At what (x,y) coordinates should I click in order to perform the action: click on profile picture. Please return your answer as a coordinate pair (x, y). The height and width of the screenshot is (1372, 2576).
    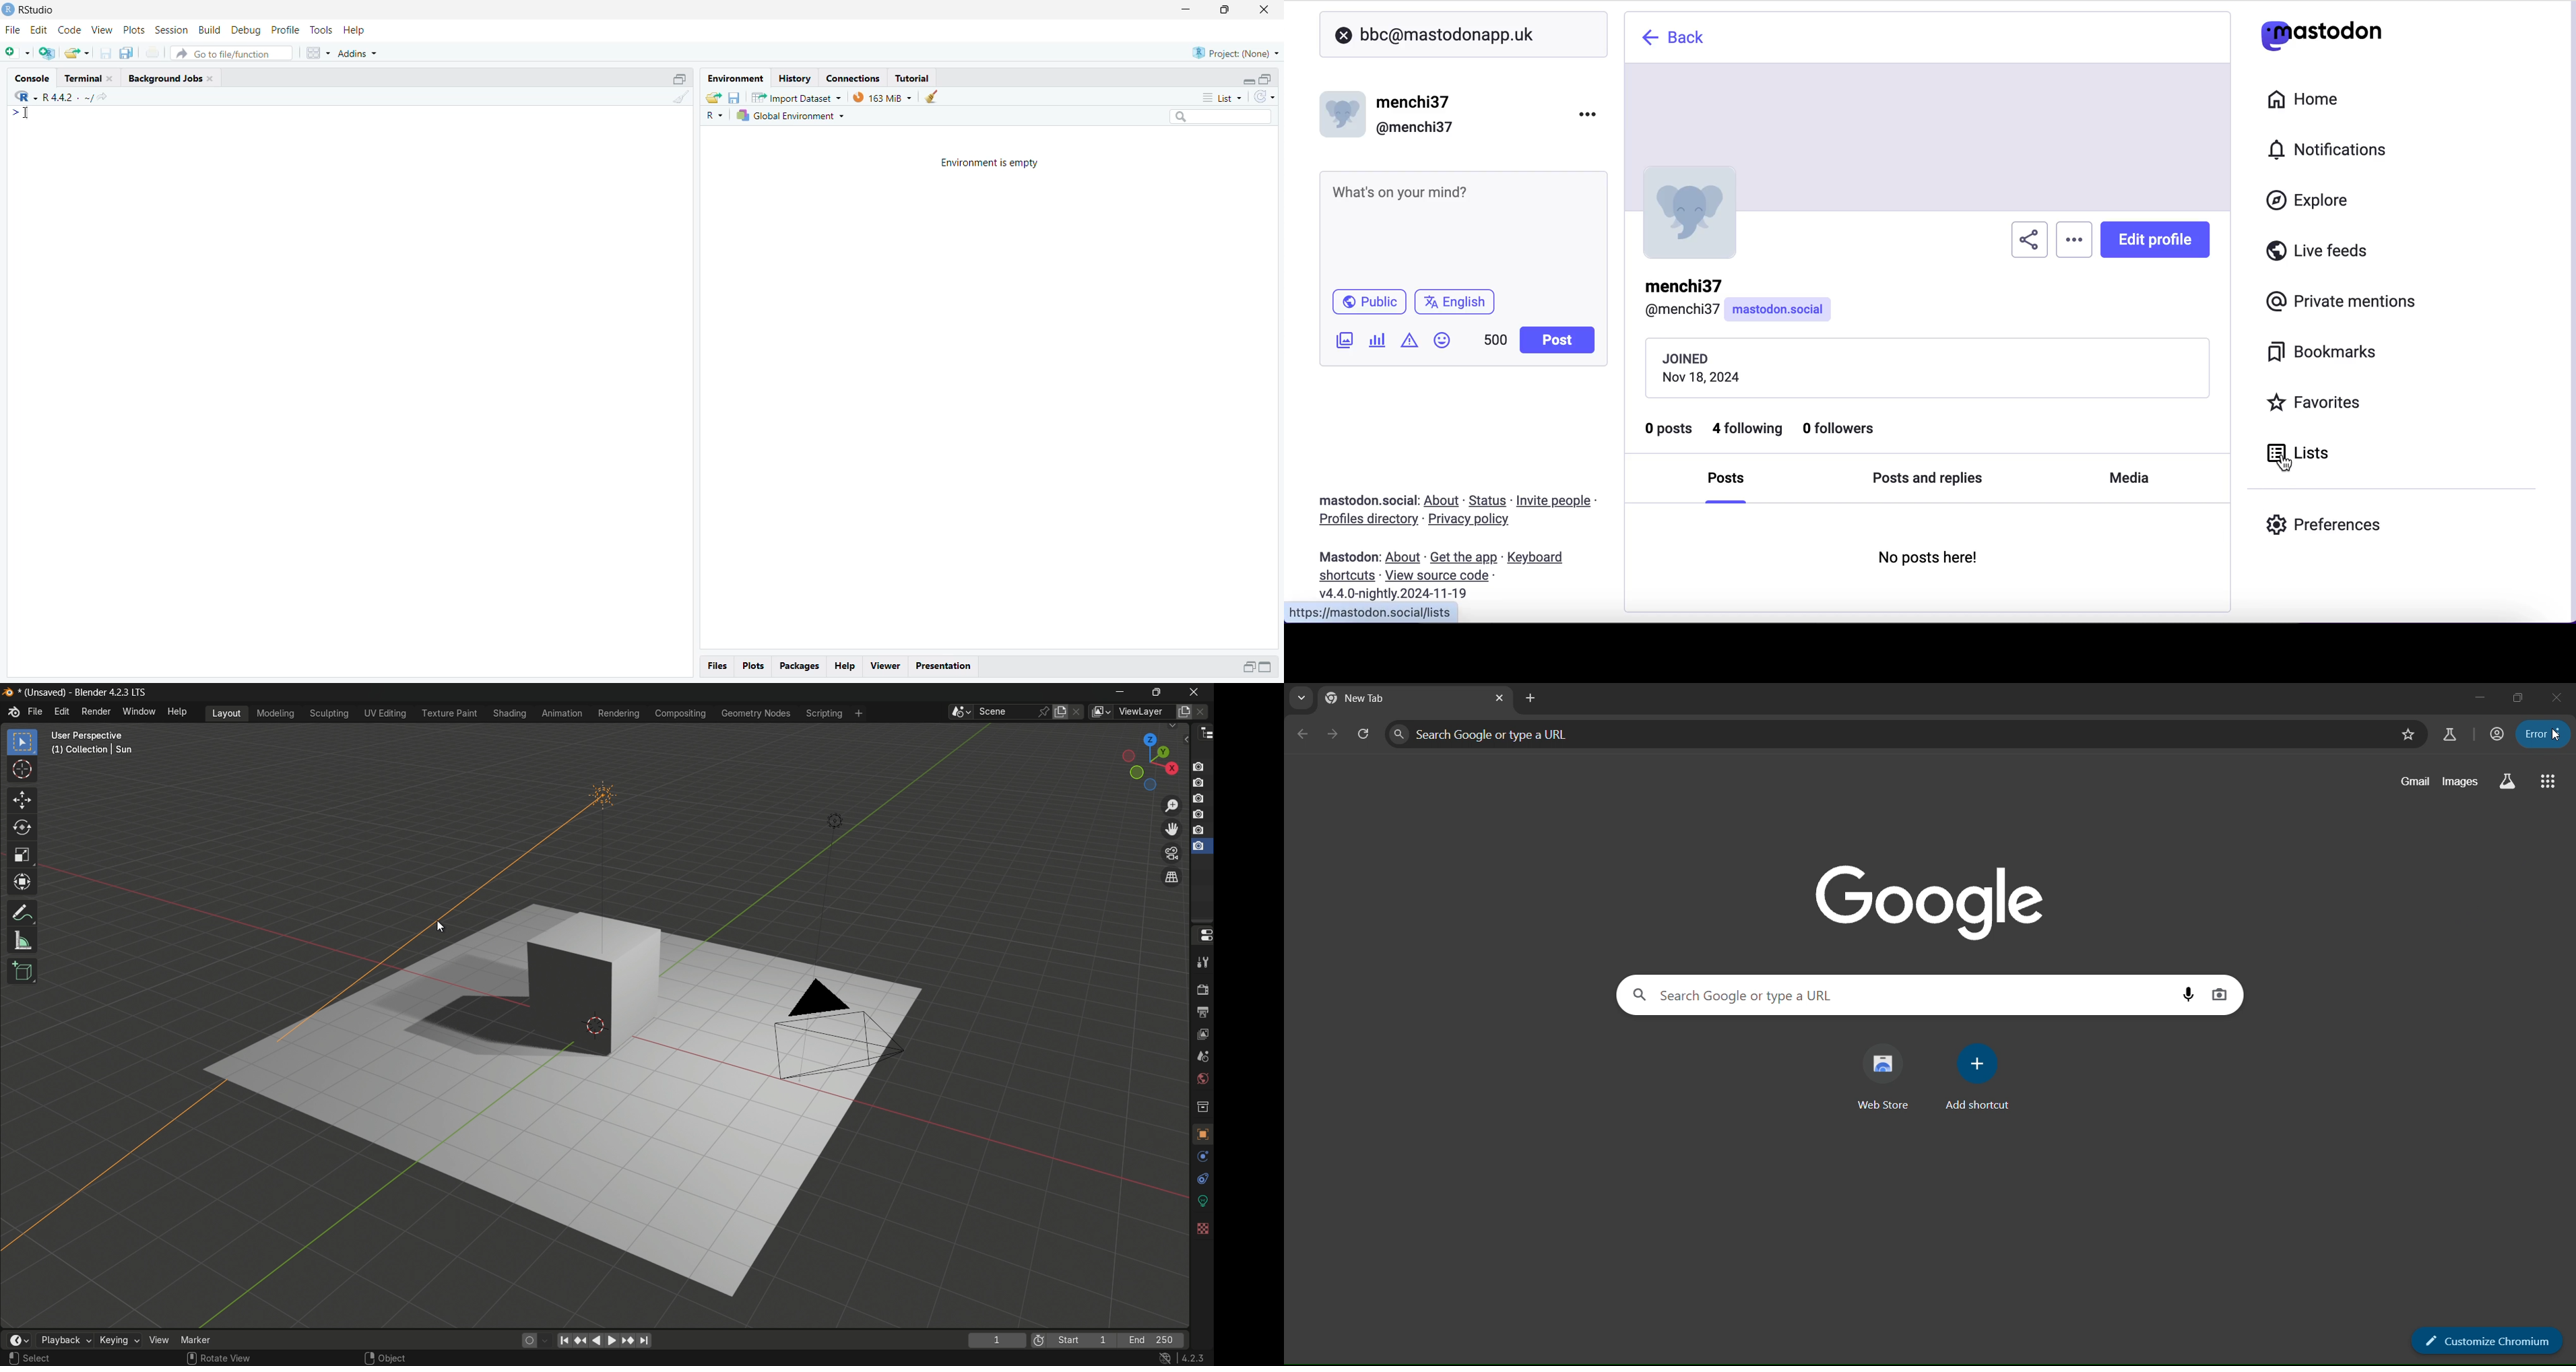
    Looking at the image, I should click on (1693, 211).